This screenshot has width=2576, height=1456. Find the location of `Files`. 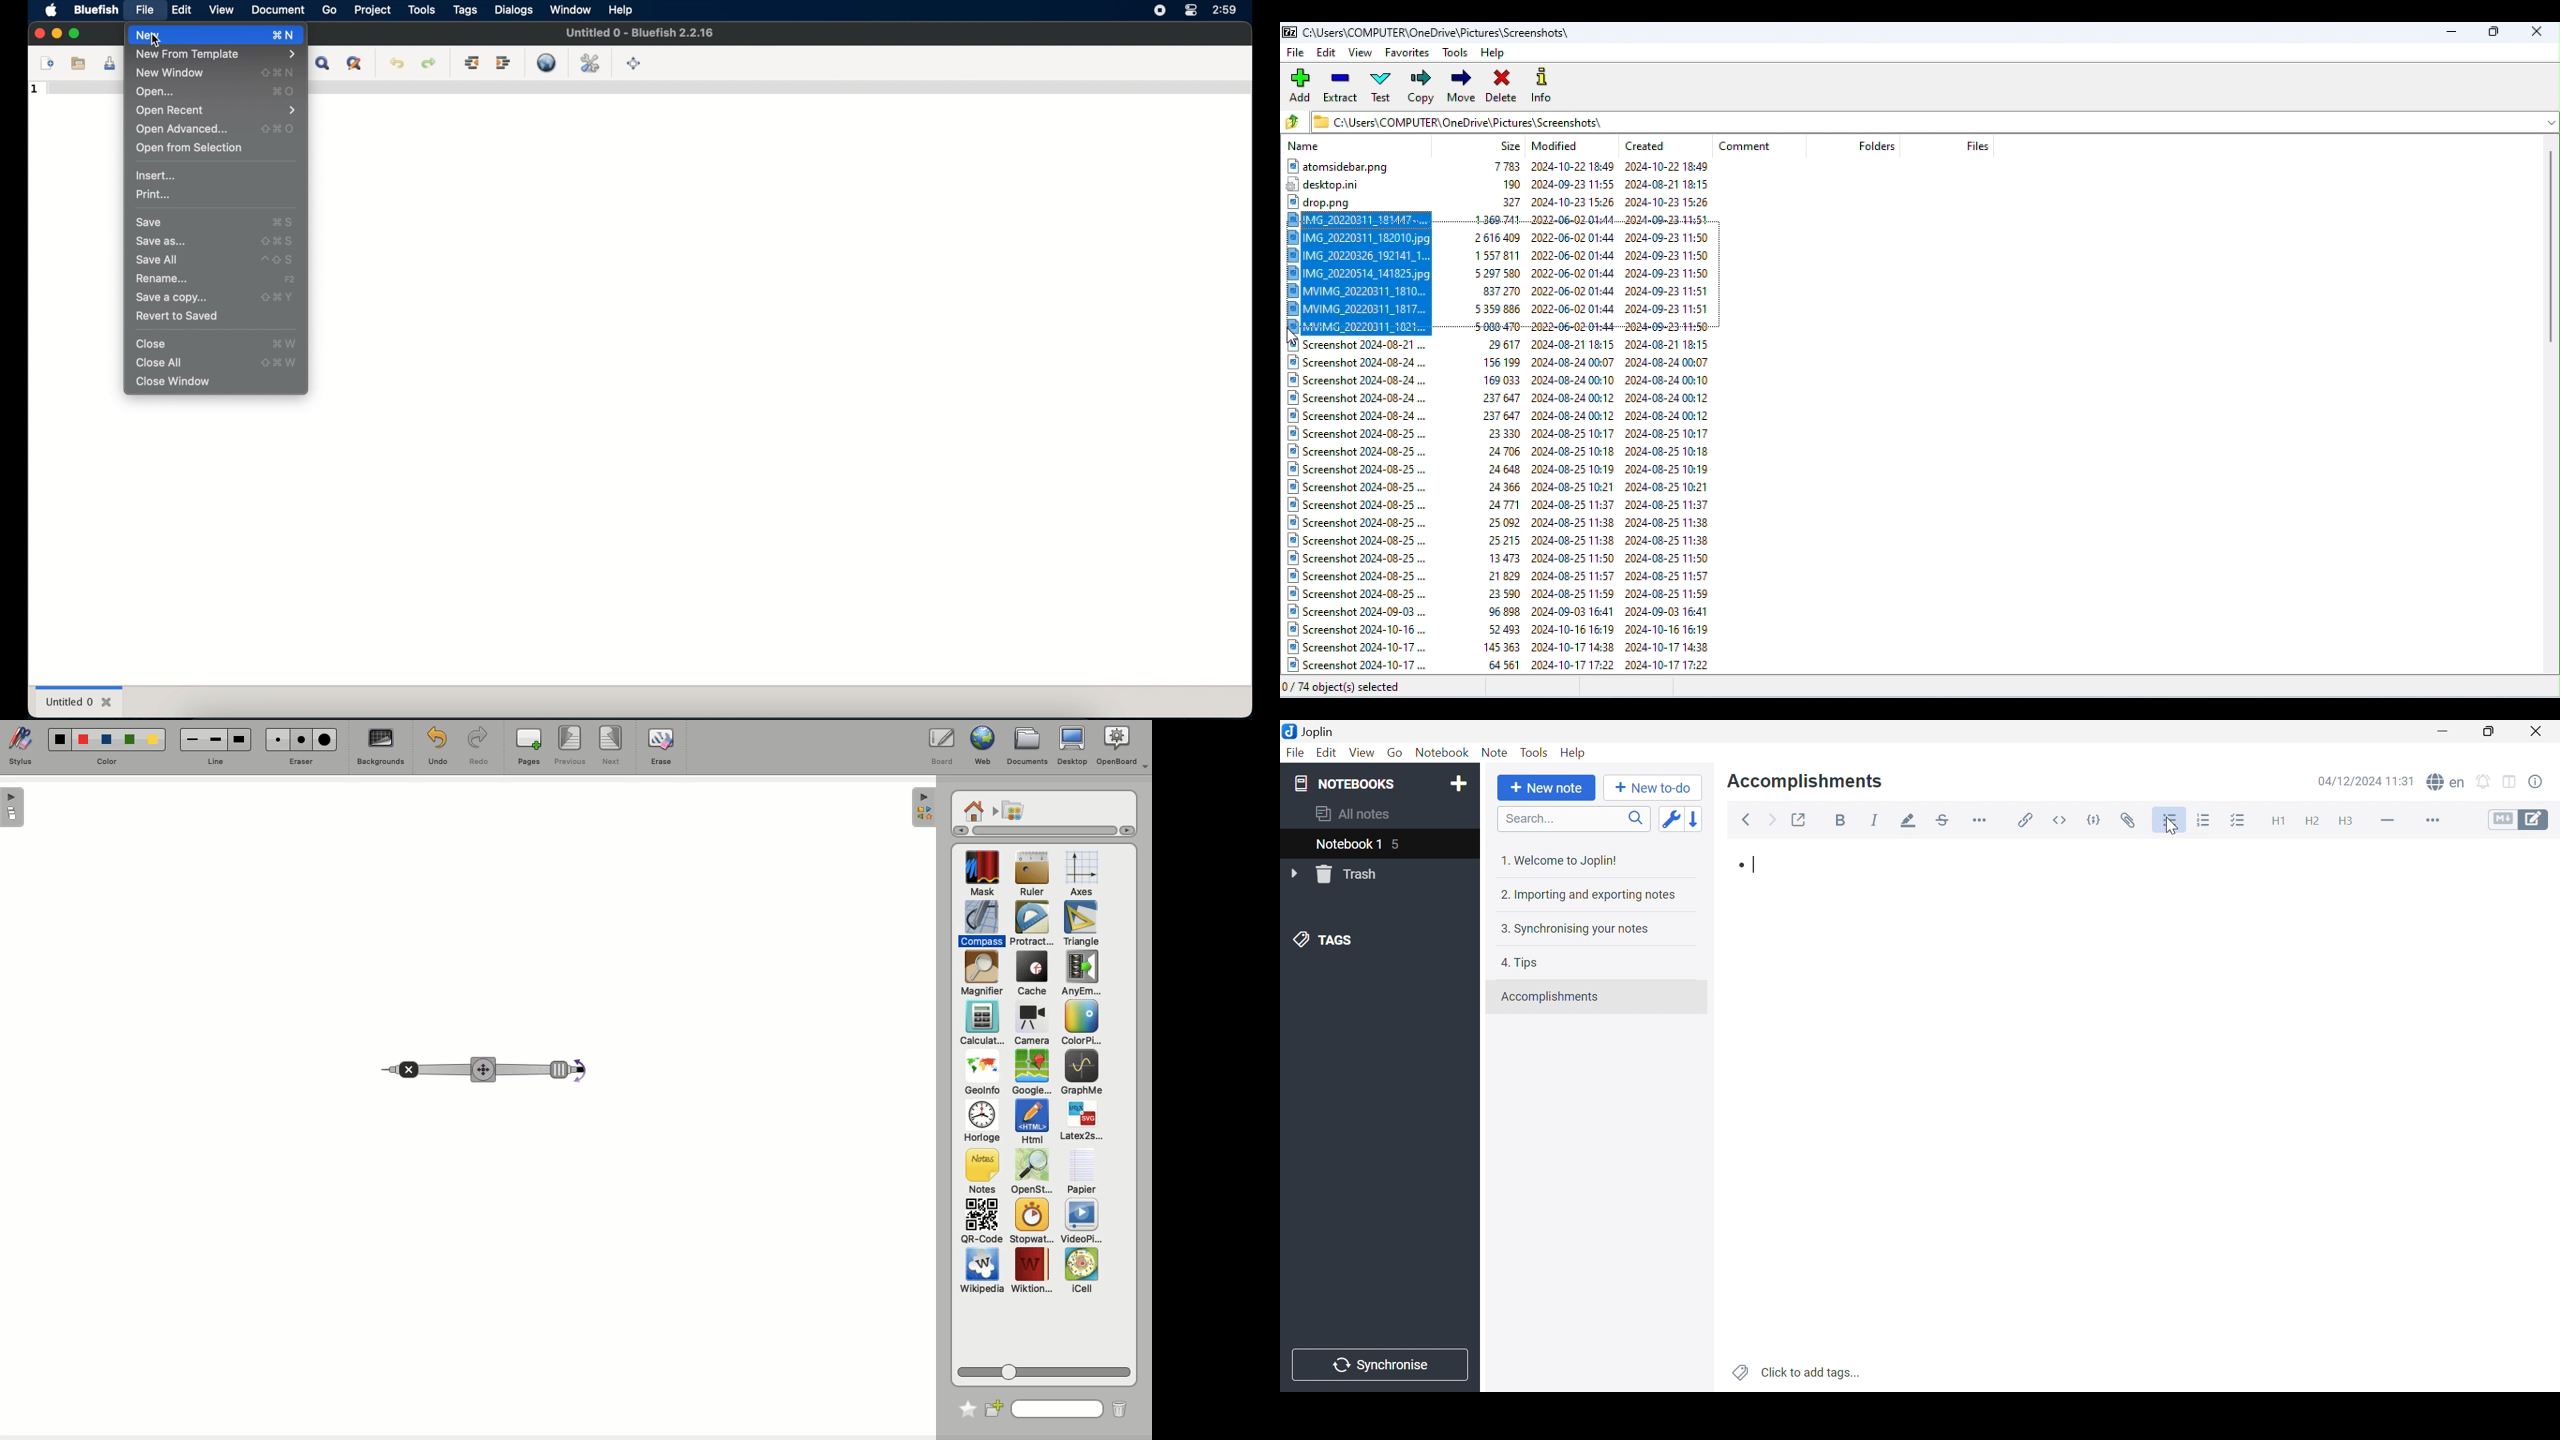

Files is located at coordinates (1511, 508).